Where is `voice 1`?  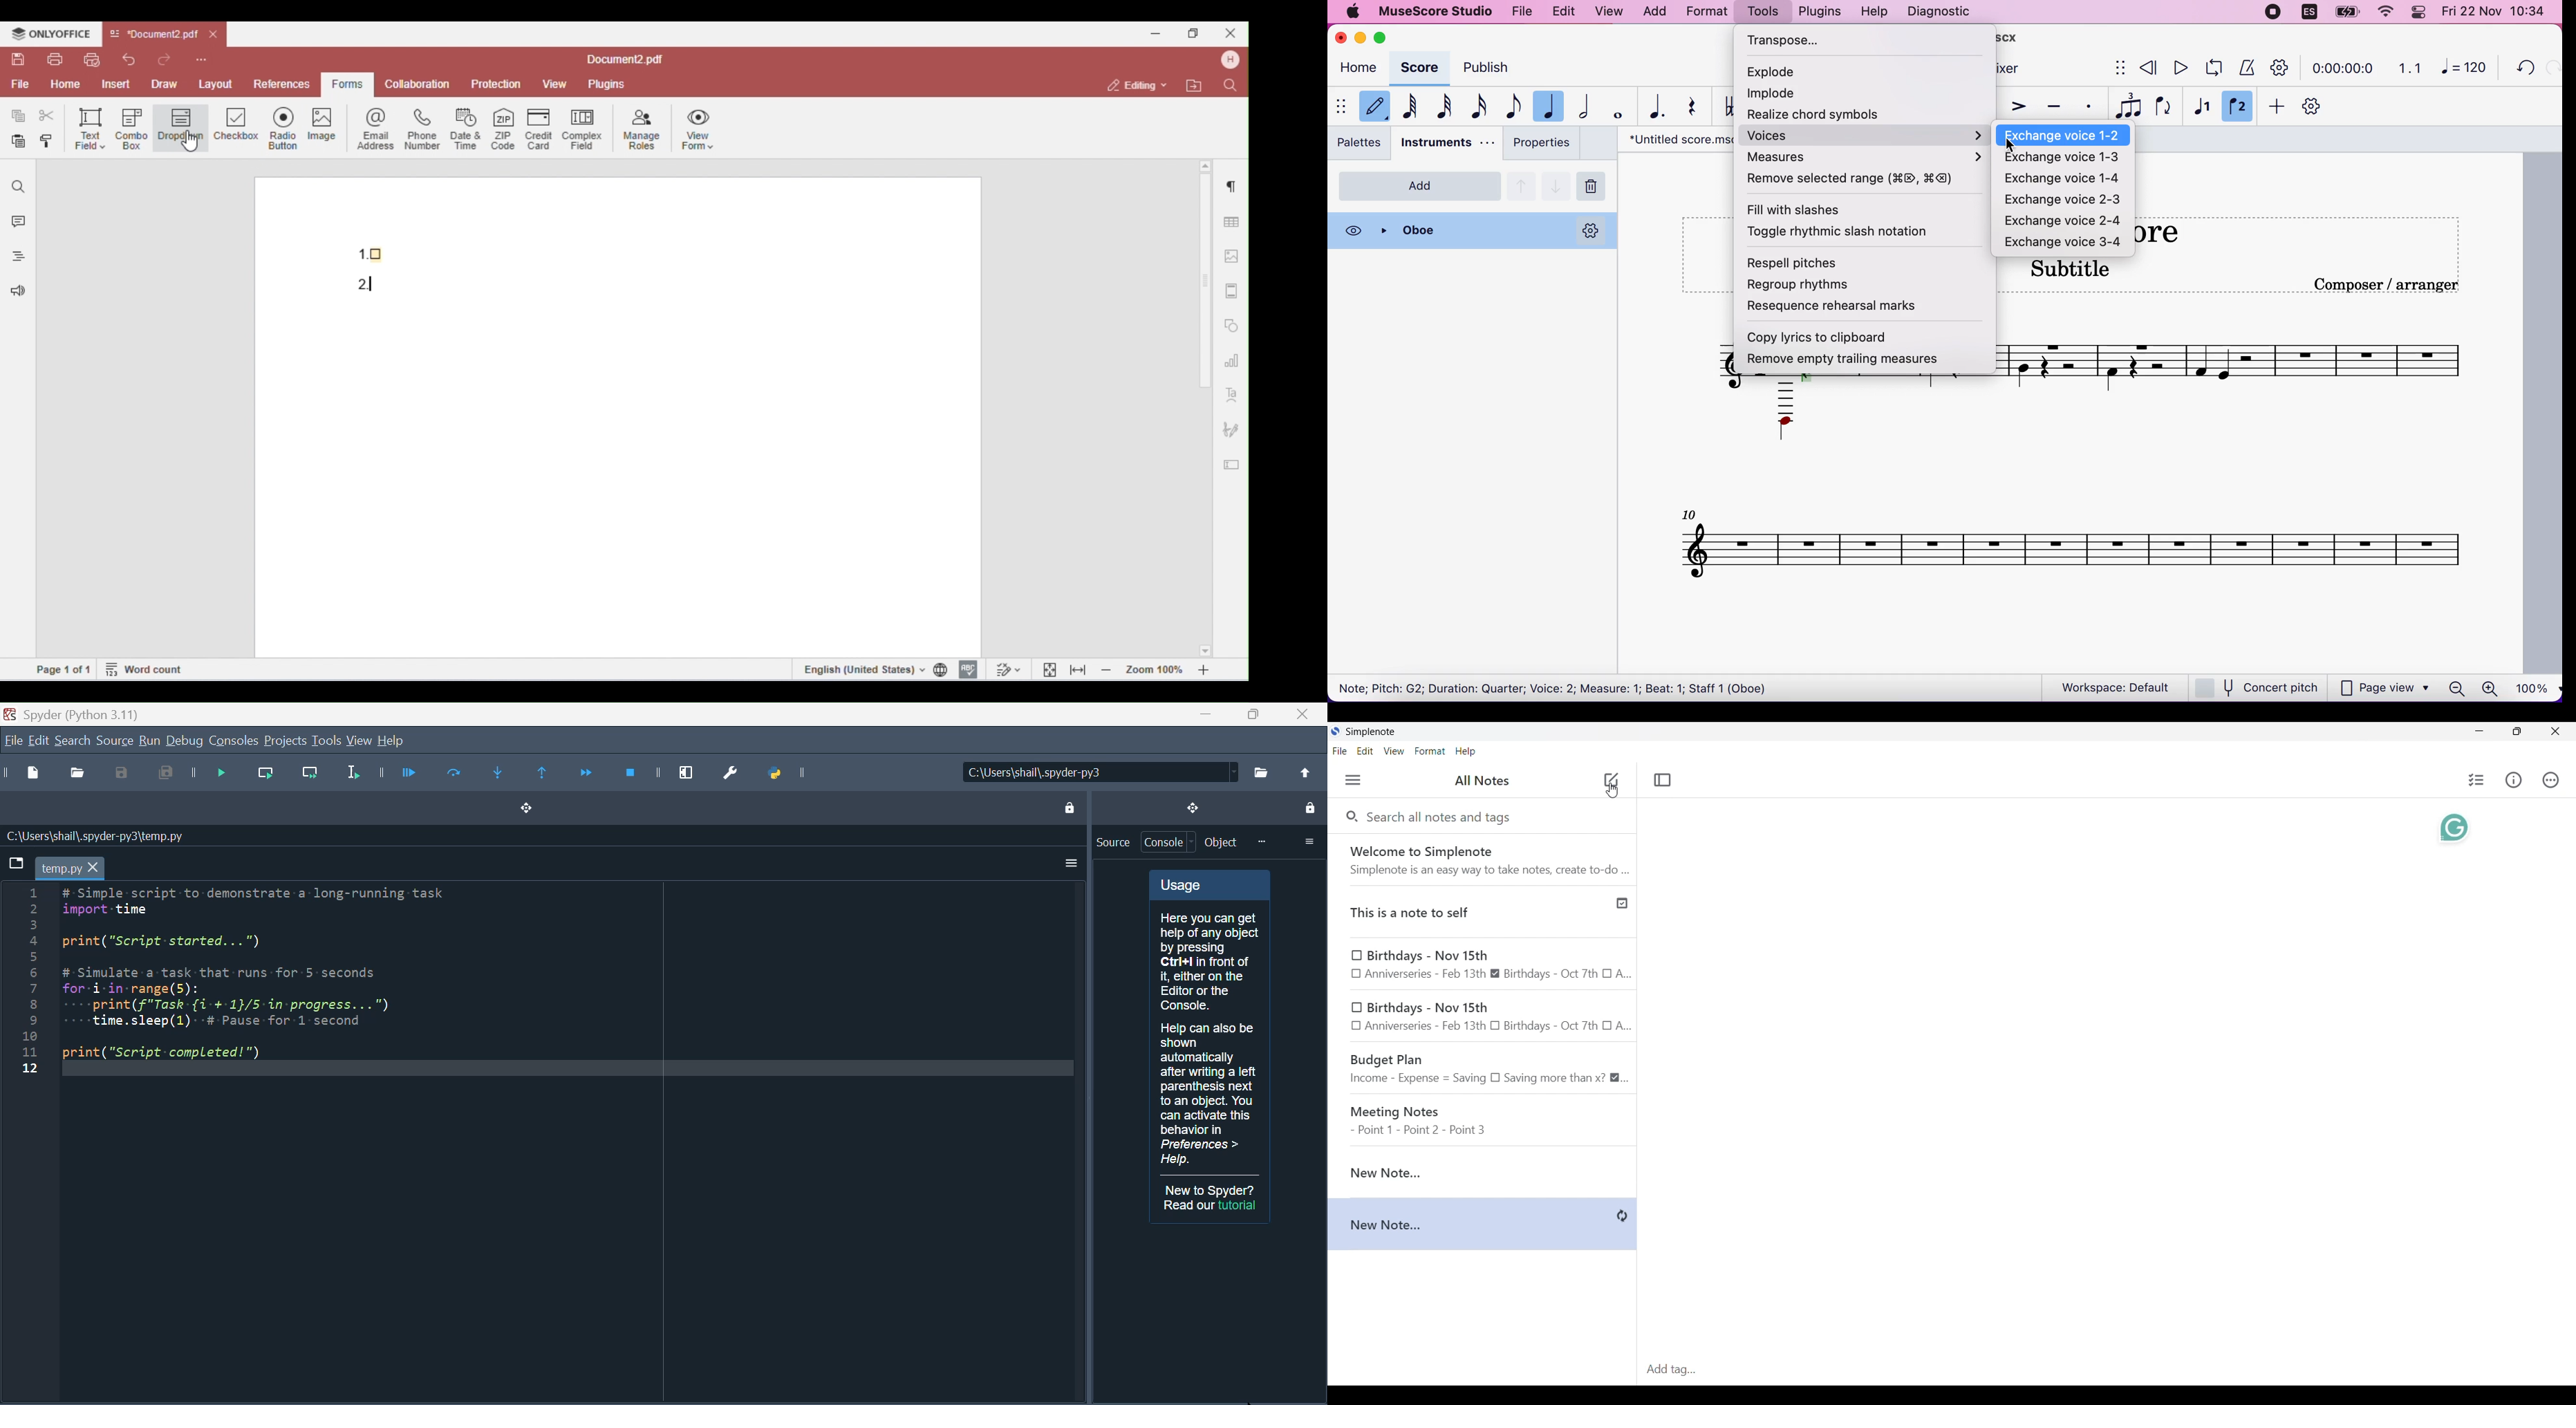 voice 1 is located at coordinates (2203, 105).